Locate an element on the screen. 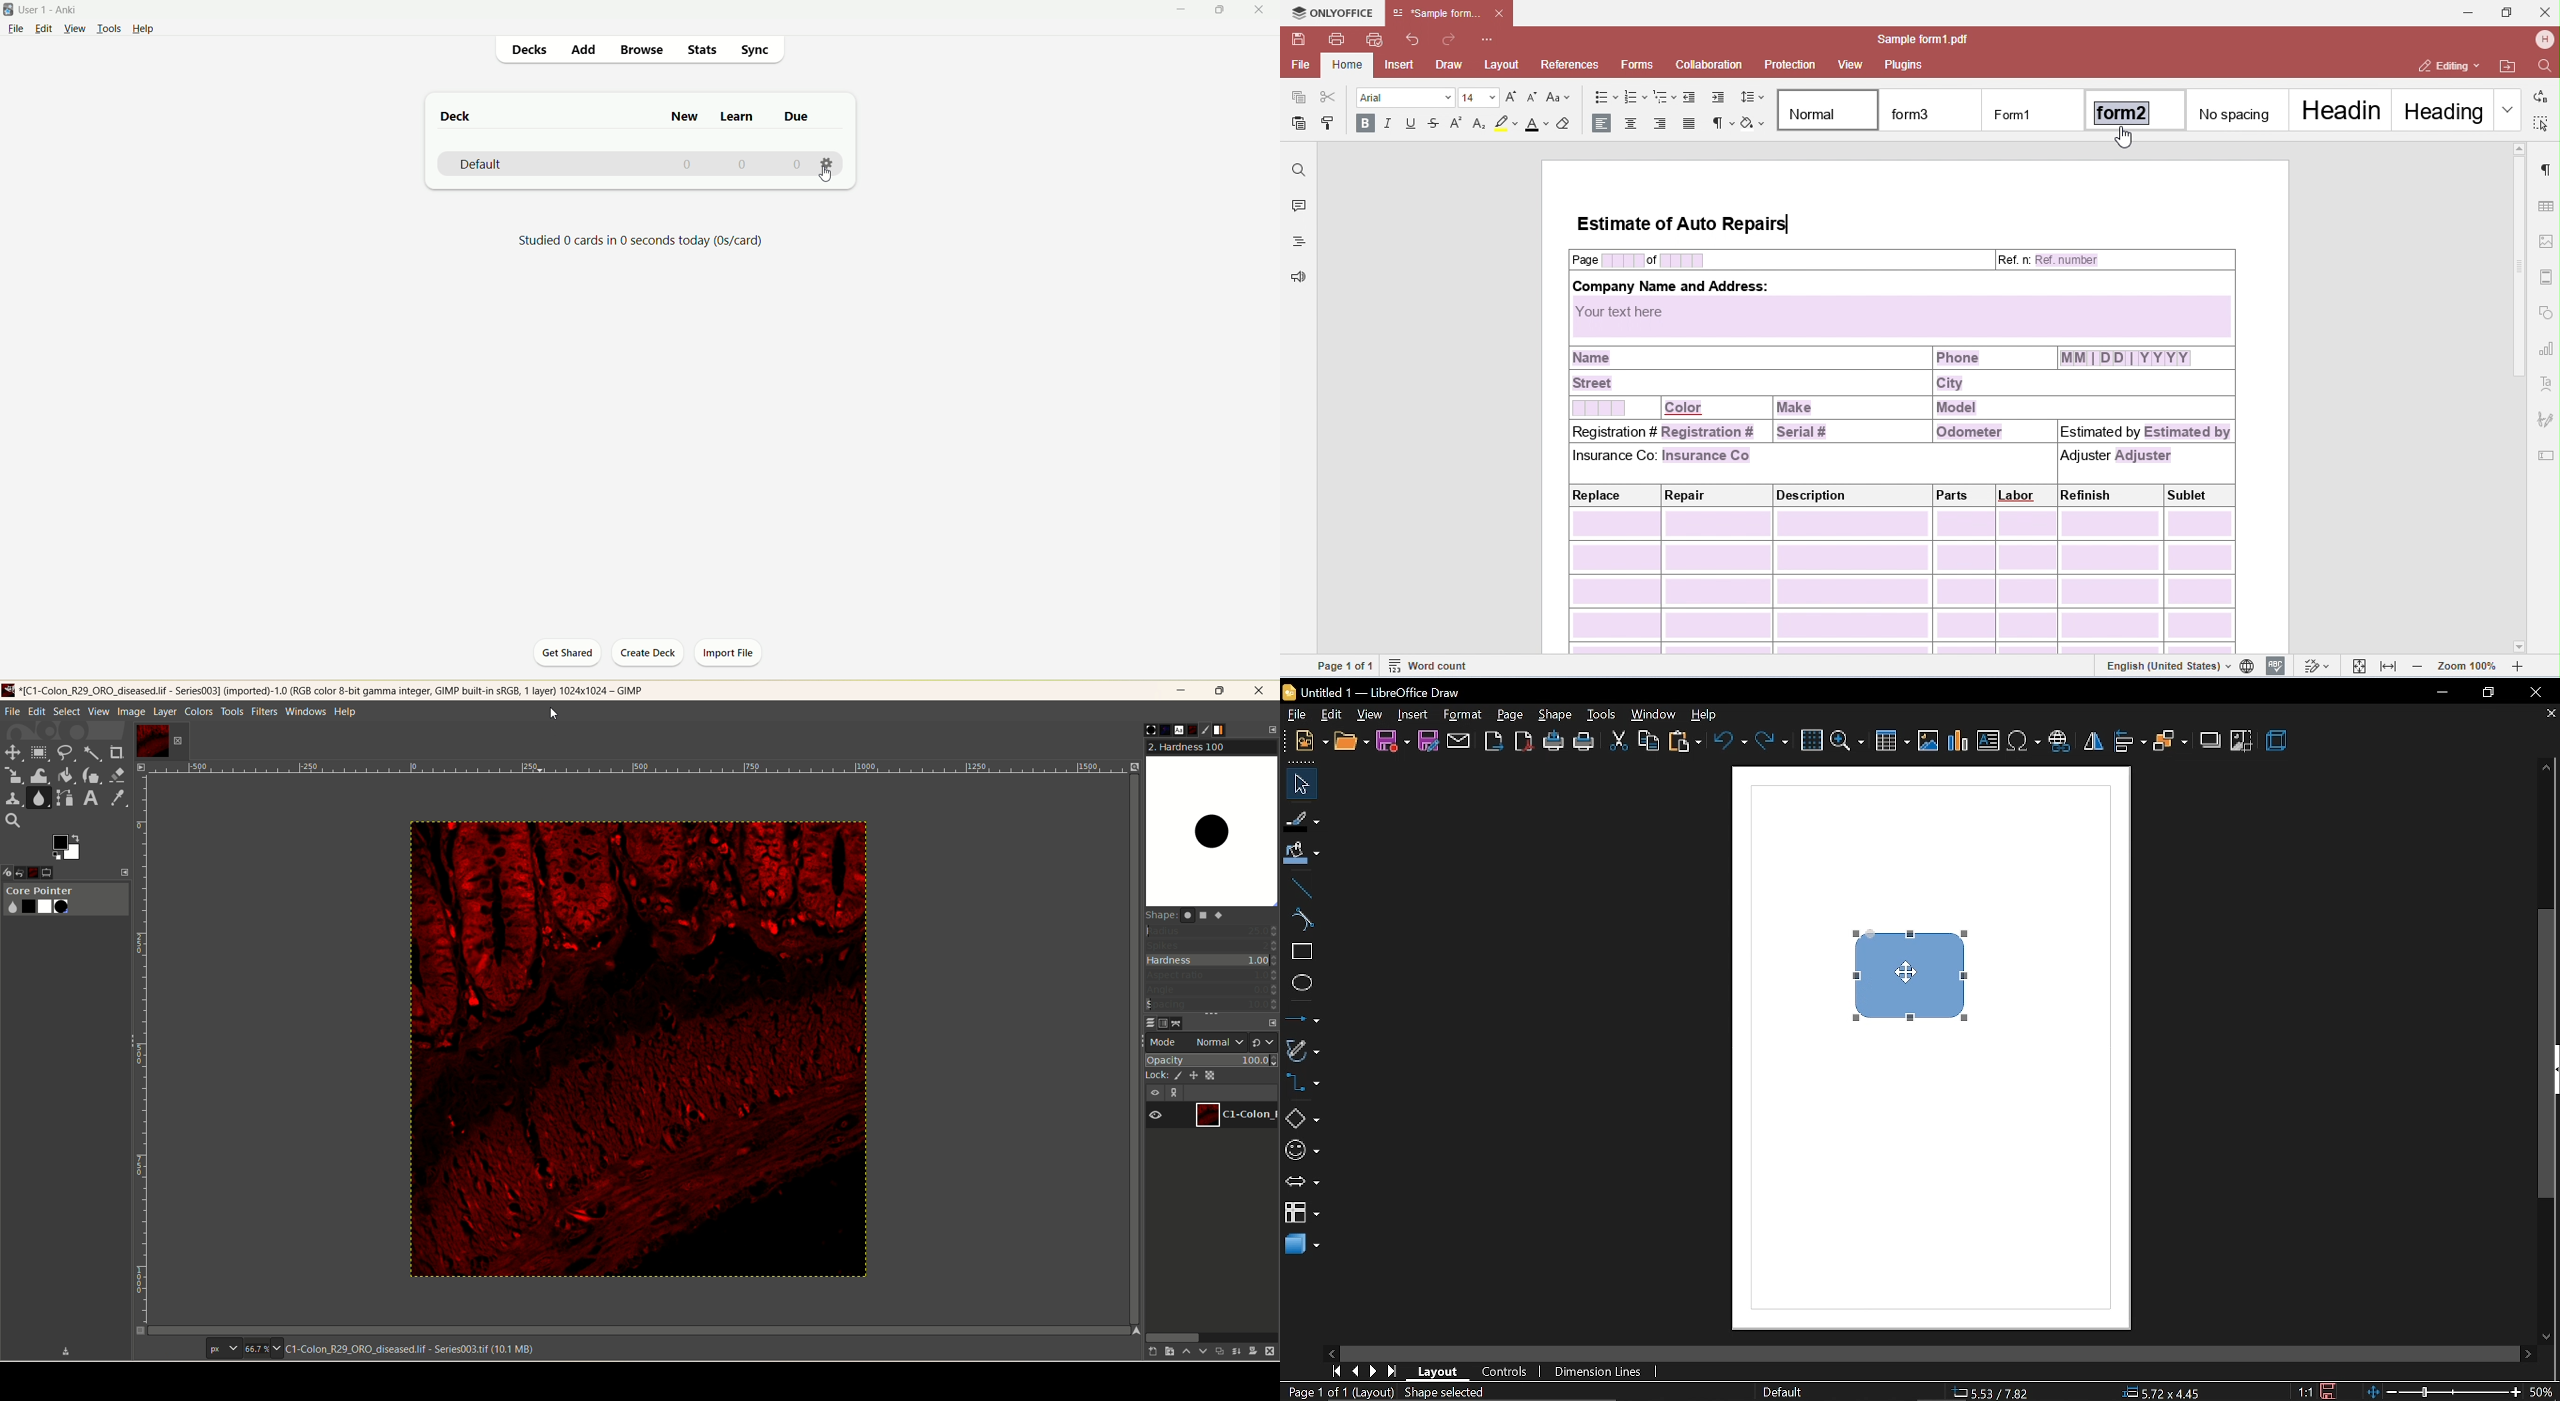 Image resolution: width=2576 pixels, height=1428 pixels. vertical scrollbar is located at coordinates (2546, 1054).